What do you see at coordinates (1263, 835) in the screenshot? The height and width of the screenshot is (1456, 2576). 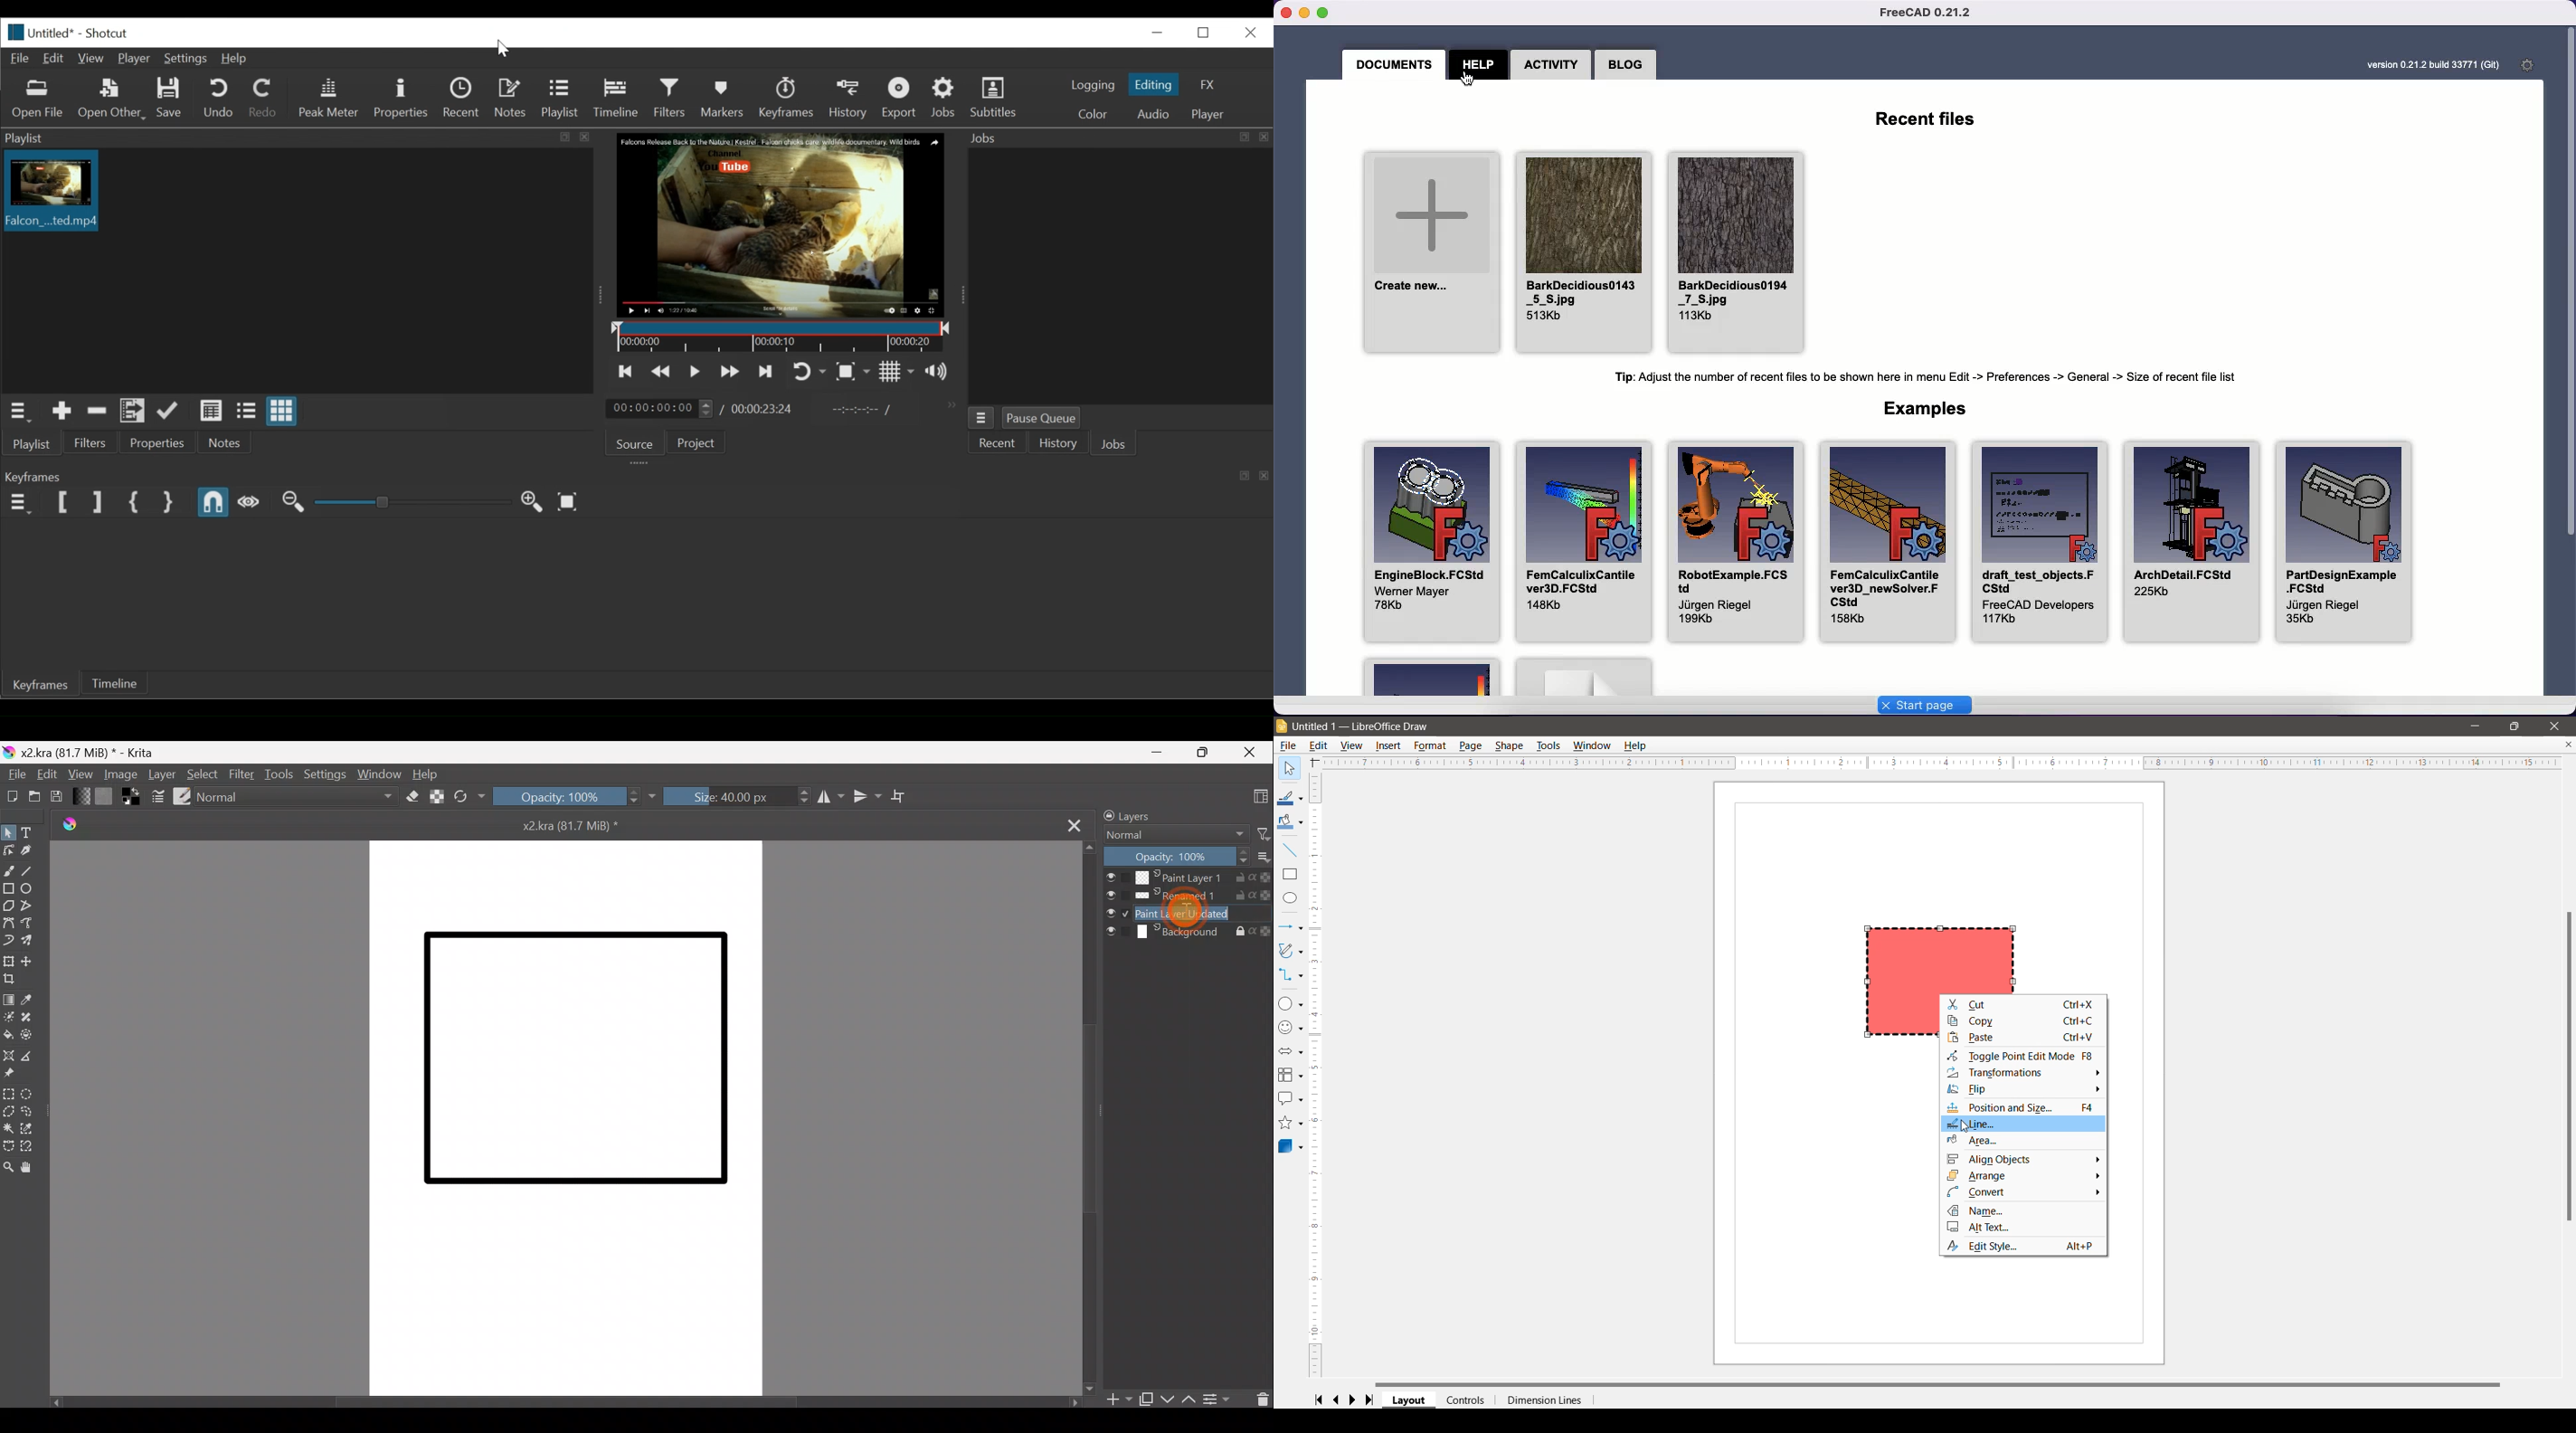 I see `Filter` at bounding box center [1263, 835].